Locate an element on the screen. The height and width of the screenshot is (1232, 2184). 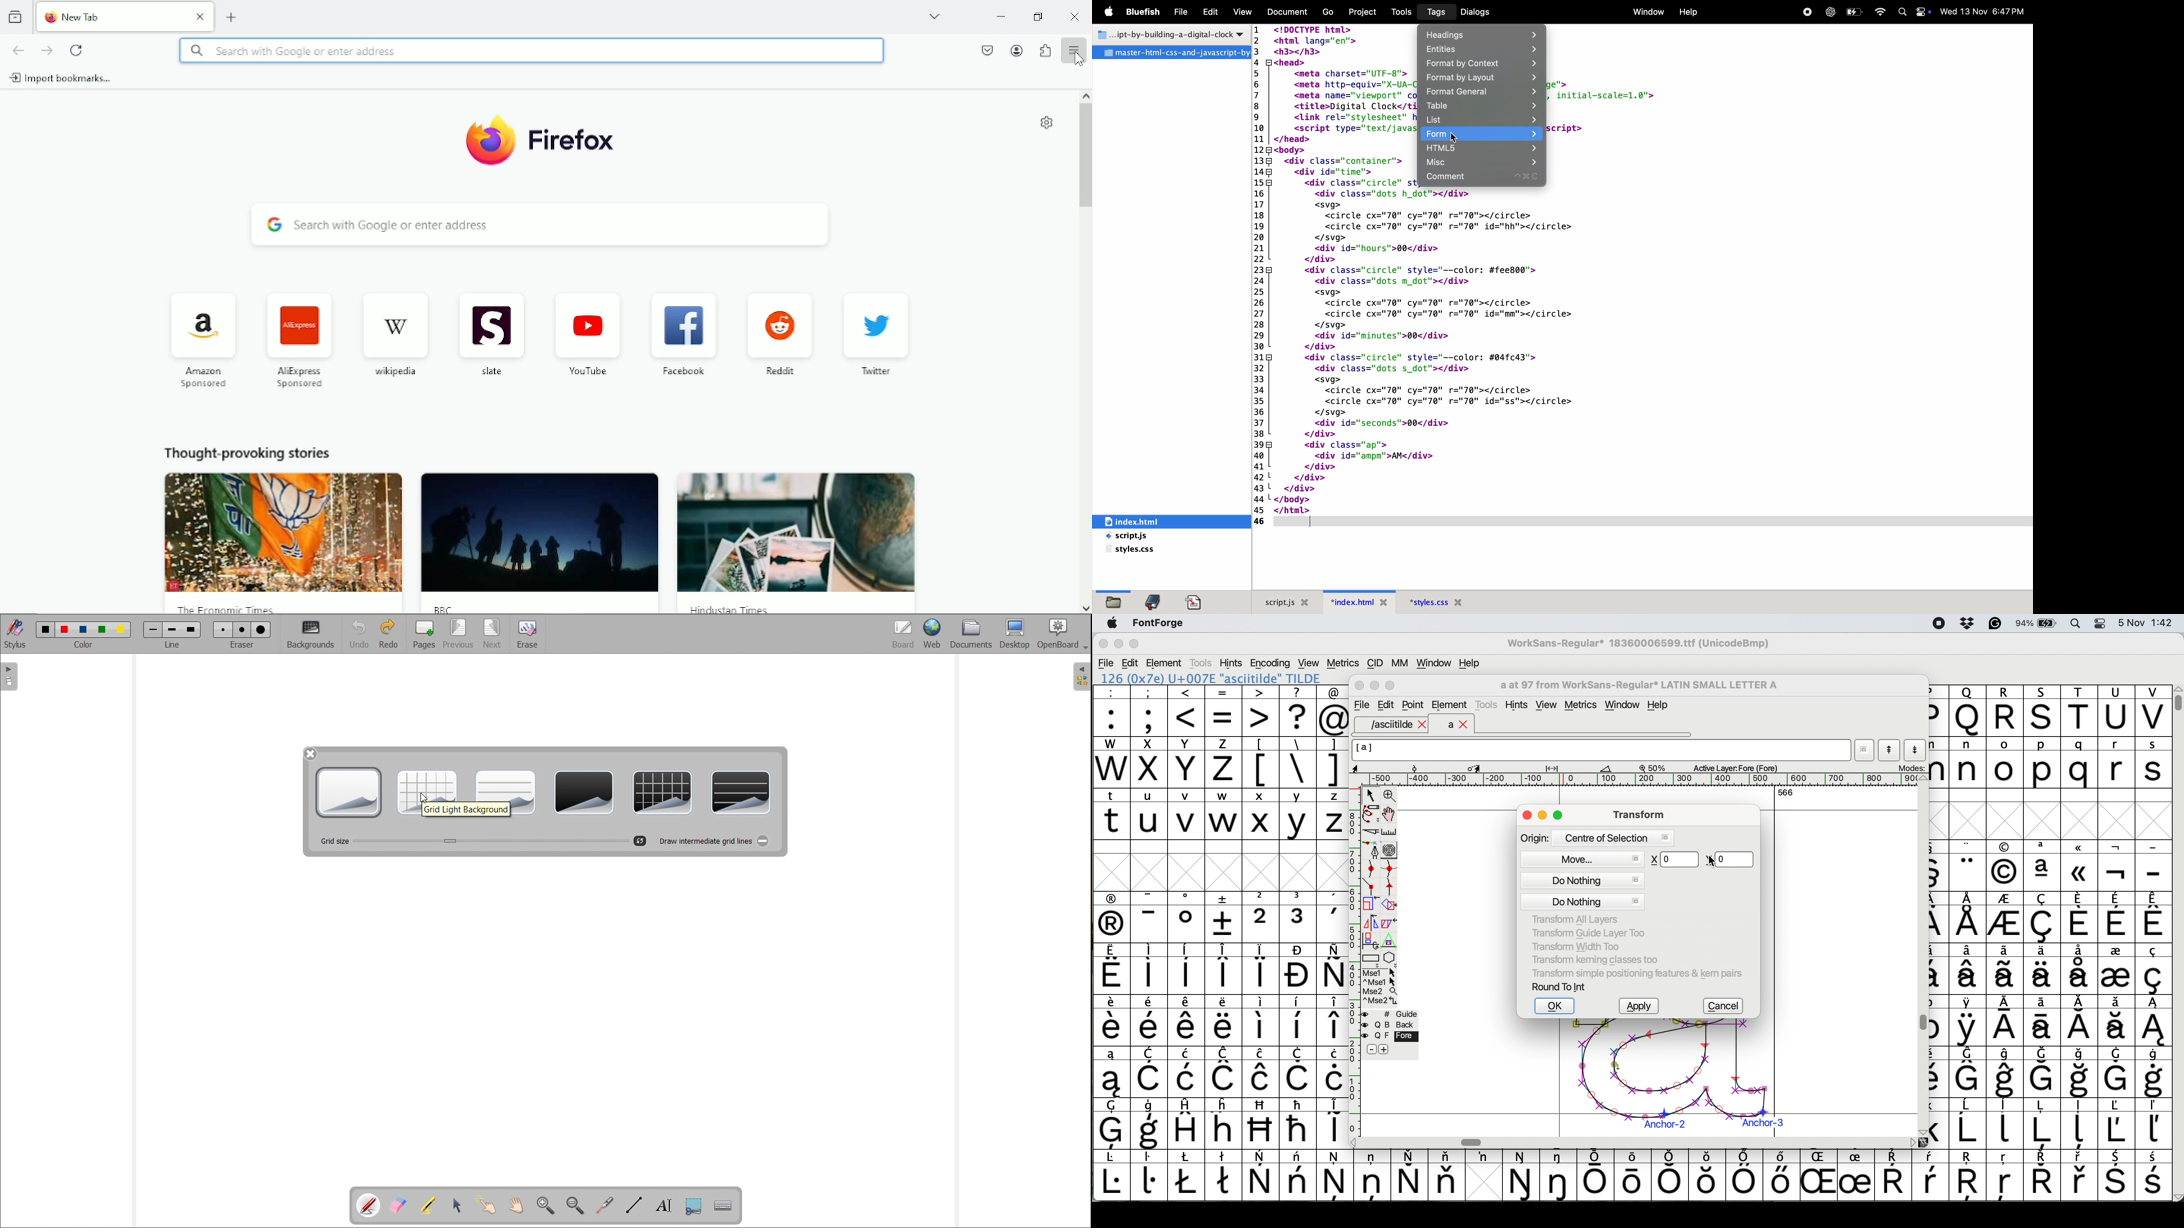
vertical scroll bar is located at coordinates (2176, 699).